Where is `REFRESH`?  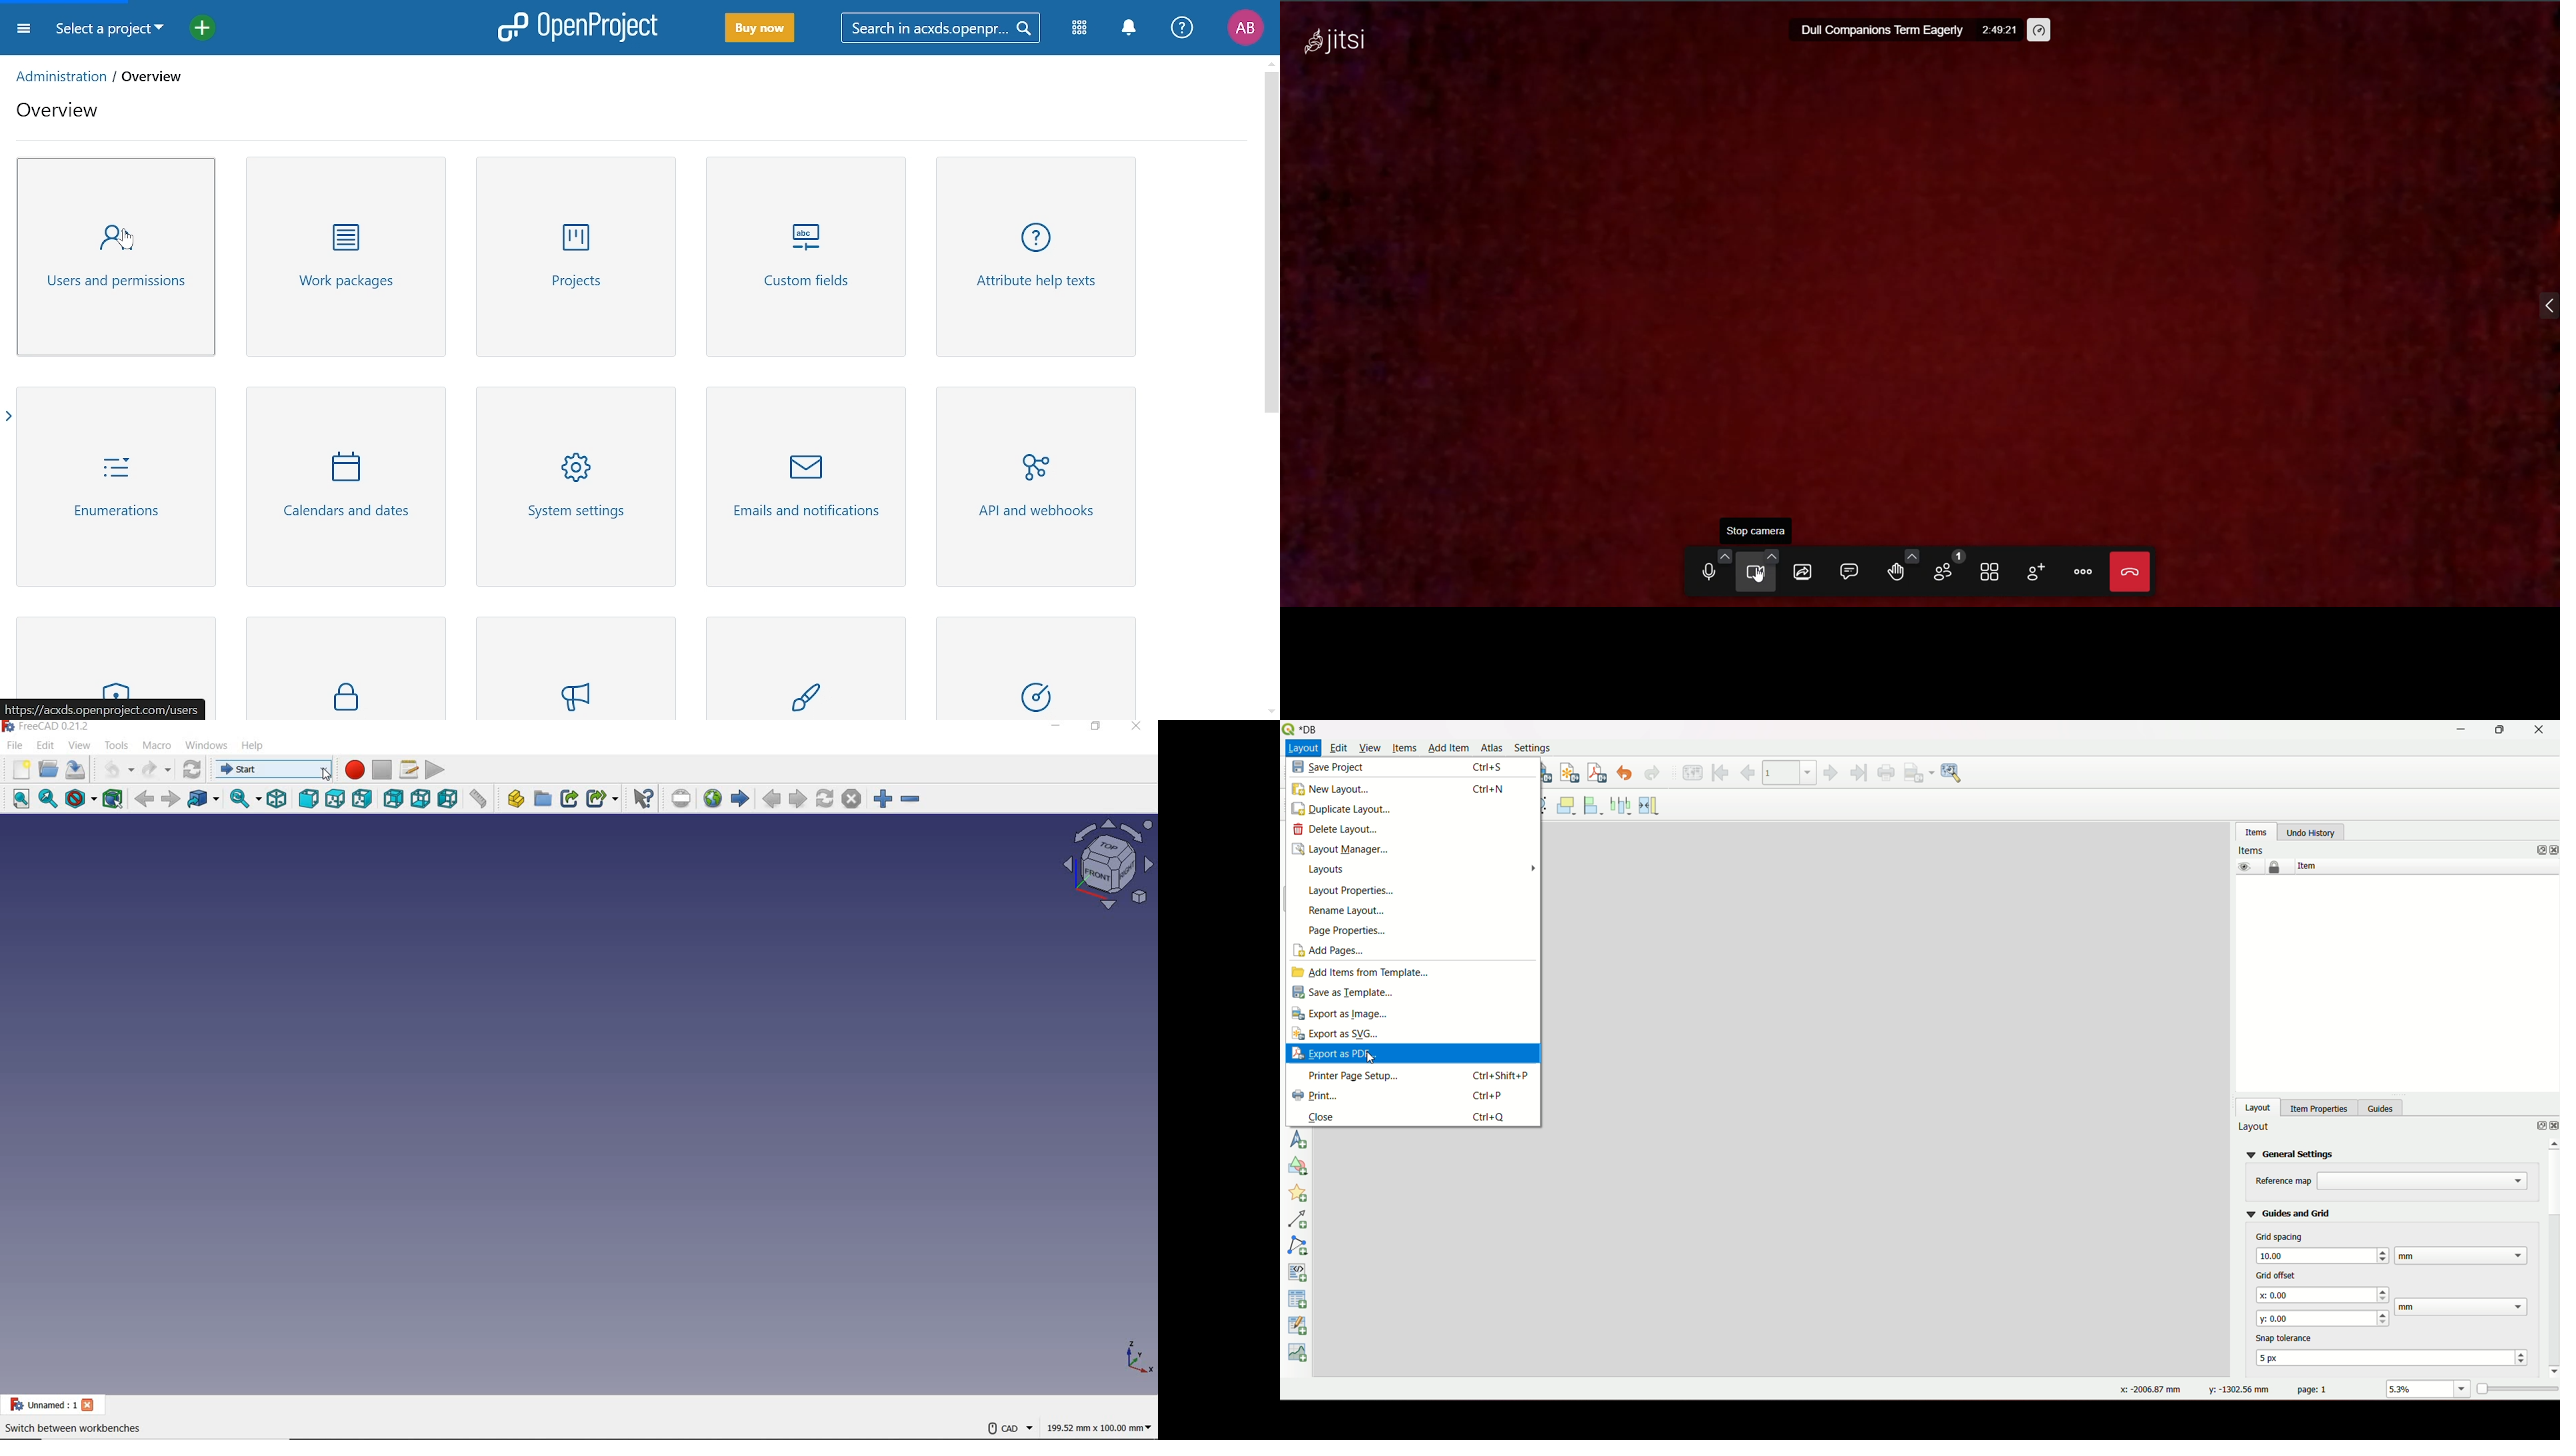
REFRESH is located at coordinates (191, 770).